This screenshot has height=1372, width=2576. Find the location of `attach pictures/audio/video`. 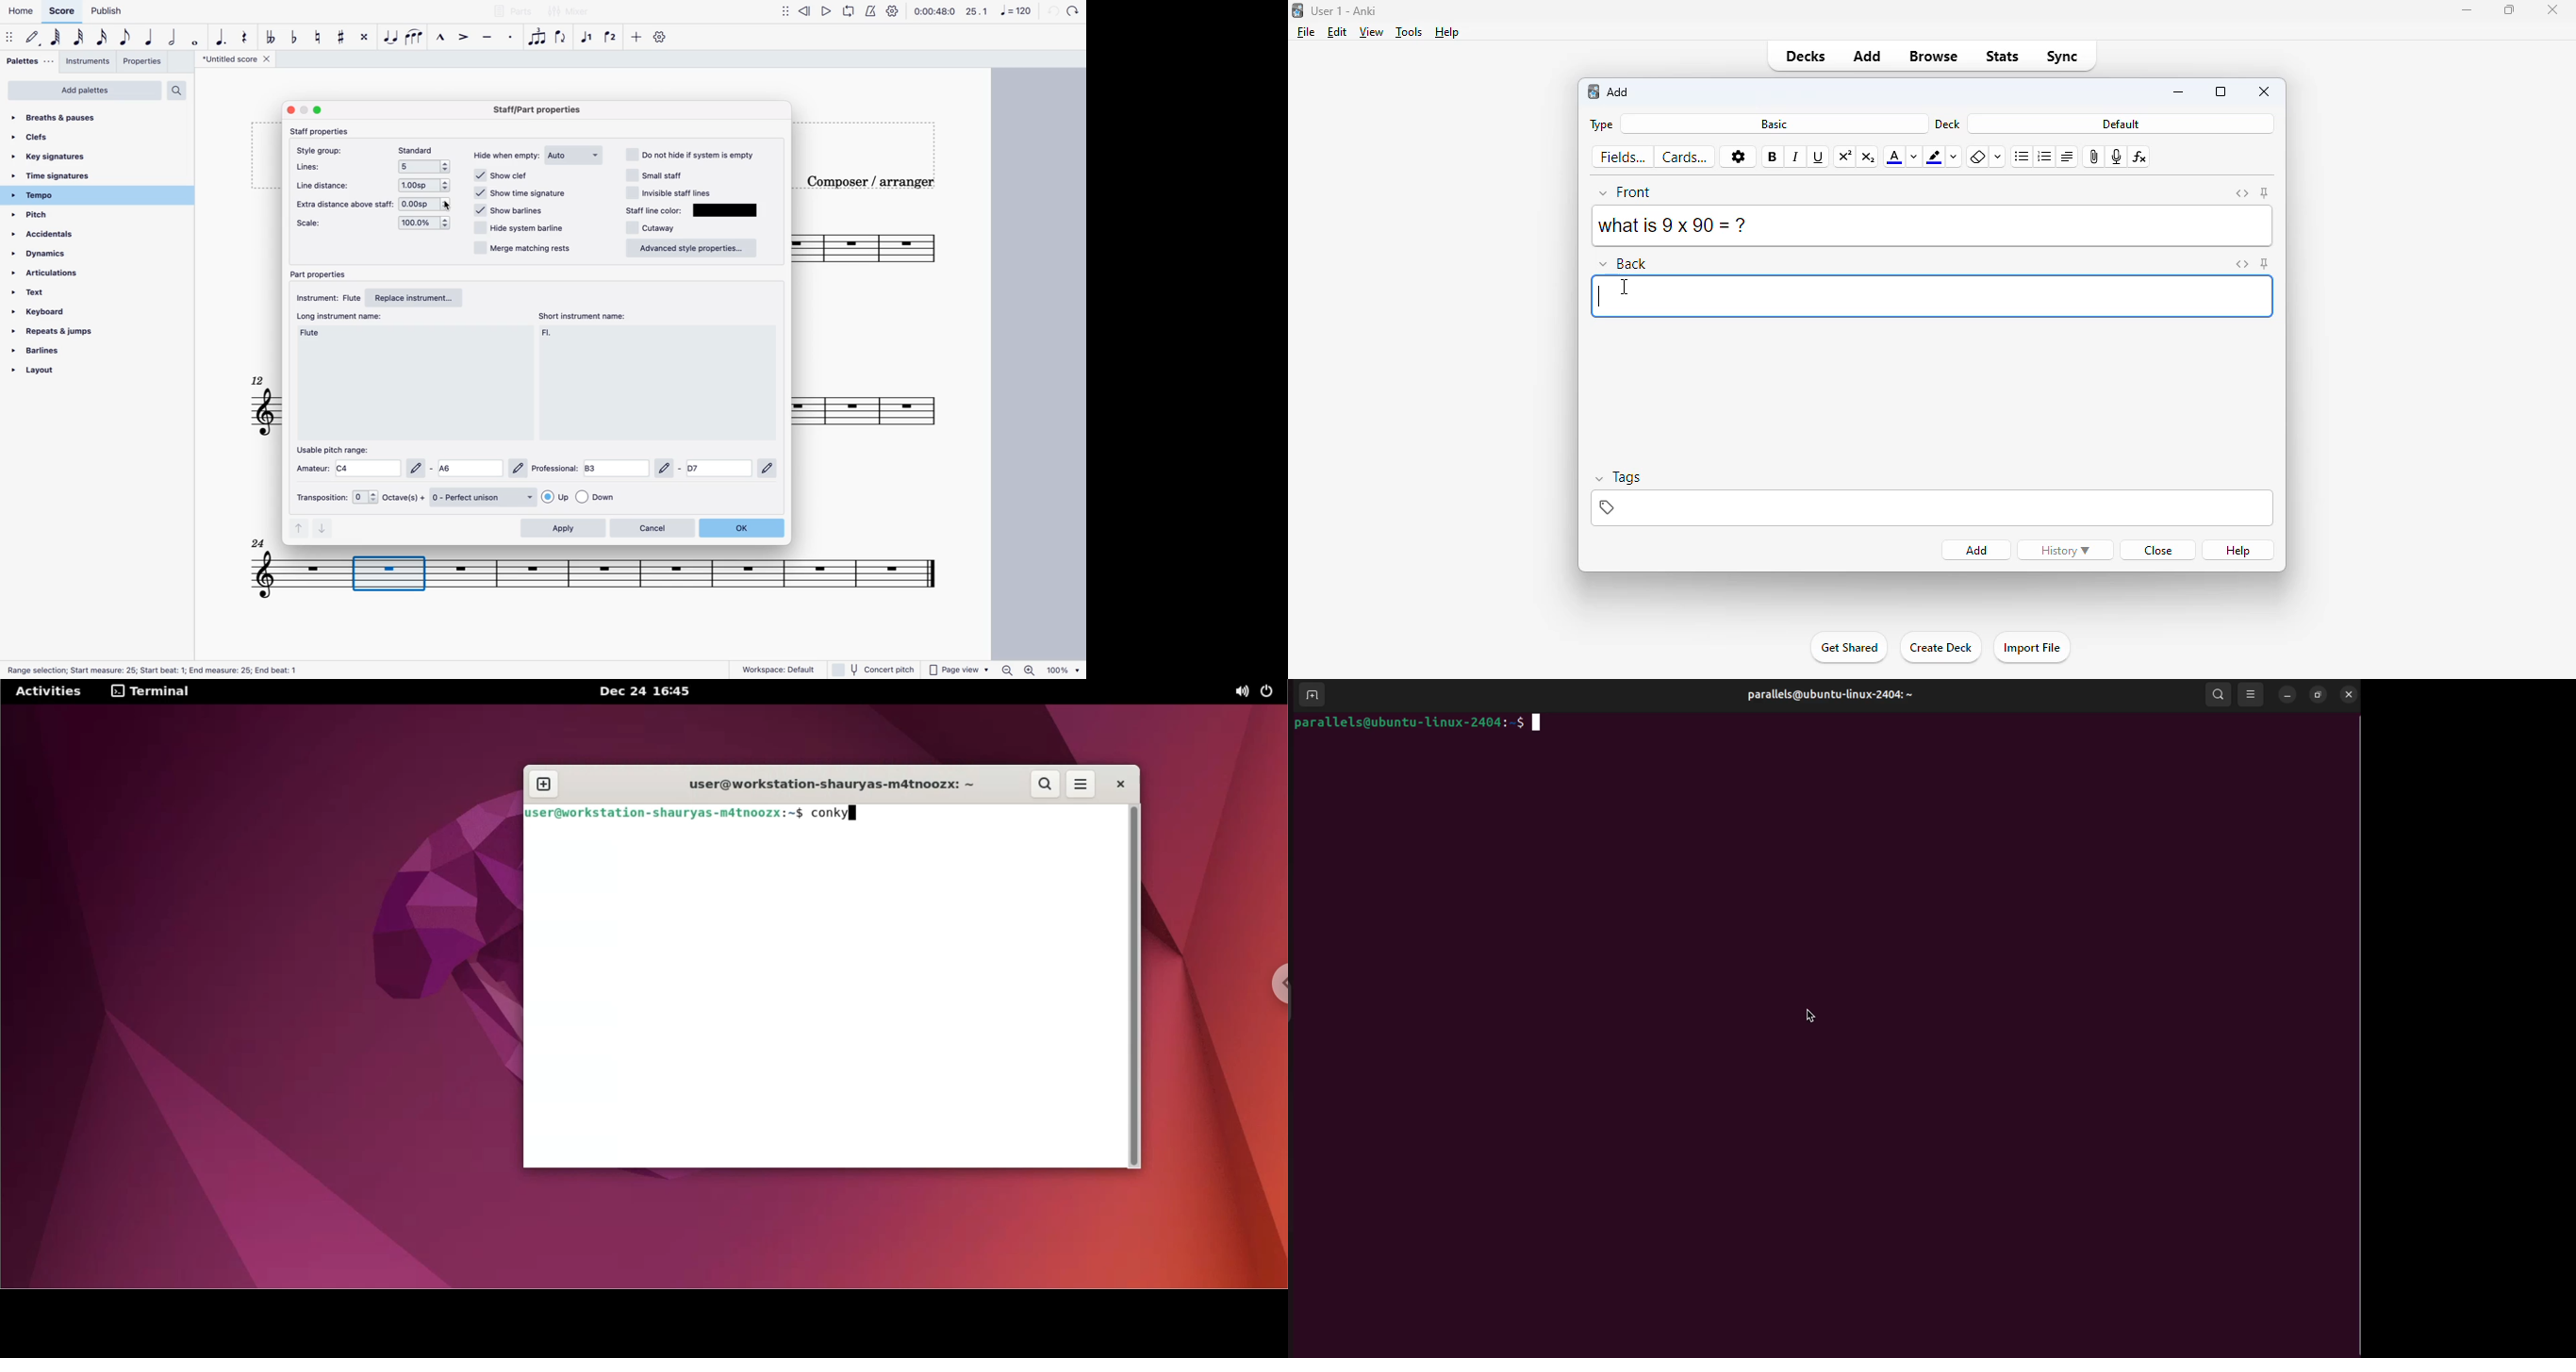

attach pictures/audio/video is located at coordinates (2095, 157).